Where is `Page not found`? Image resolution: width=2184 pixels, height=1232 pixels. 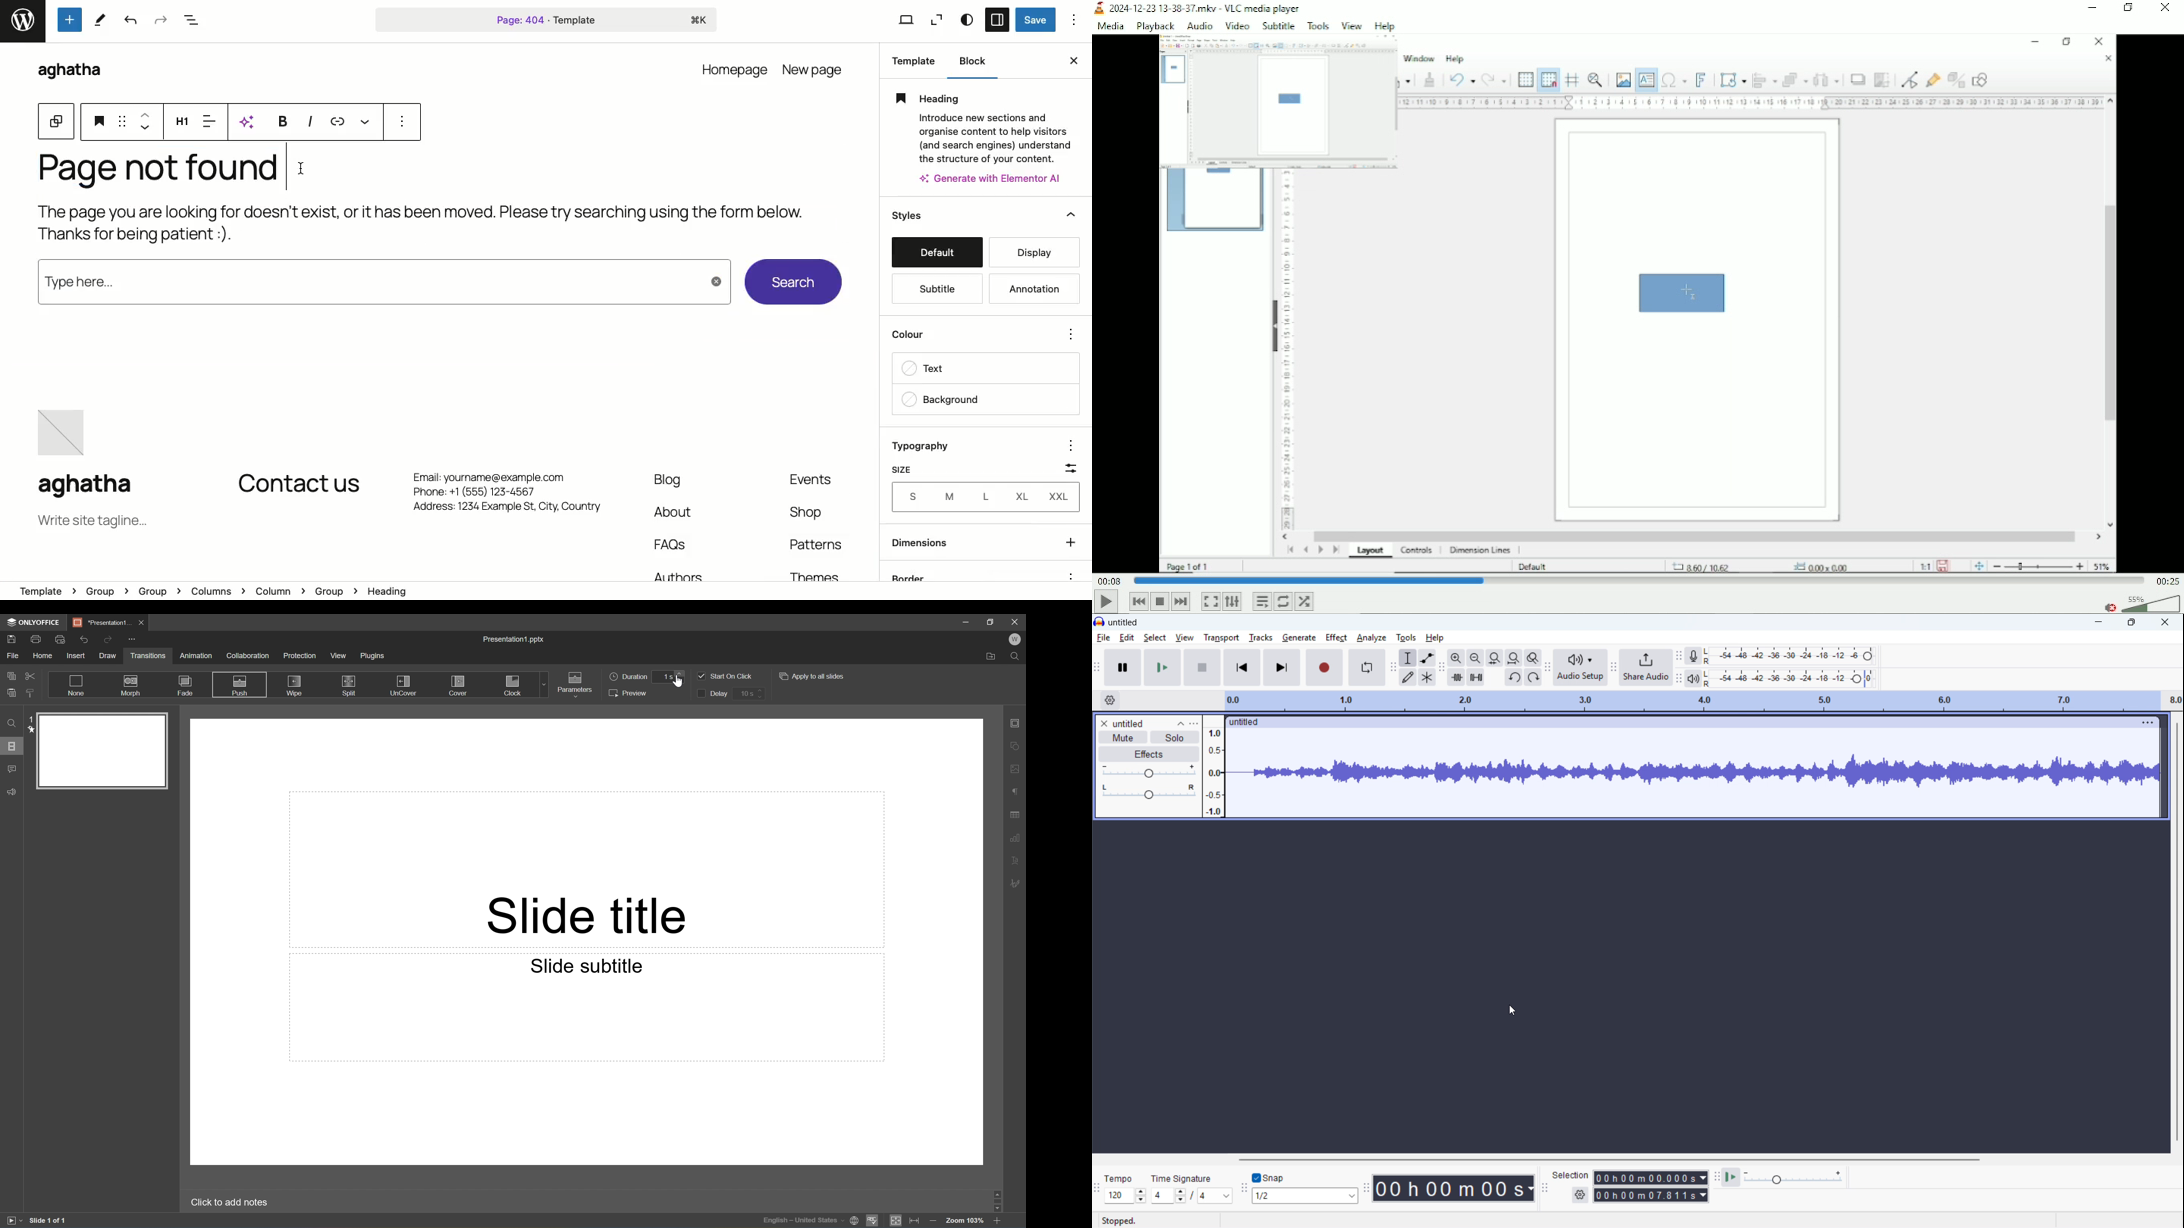
Page not found is located at coordinates (158, 169).